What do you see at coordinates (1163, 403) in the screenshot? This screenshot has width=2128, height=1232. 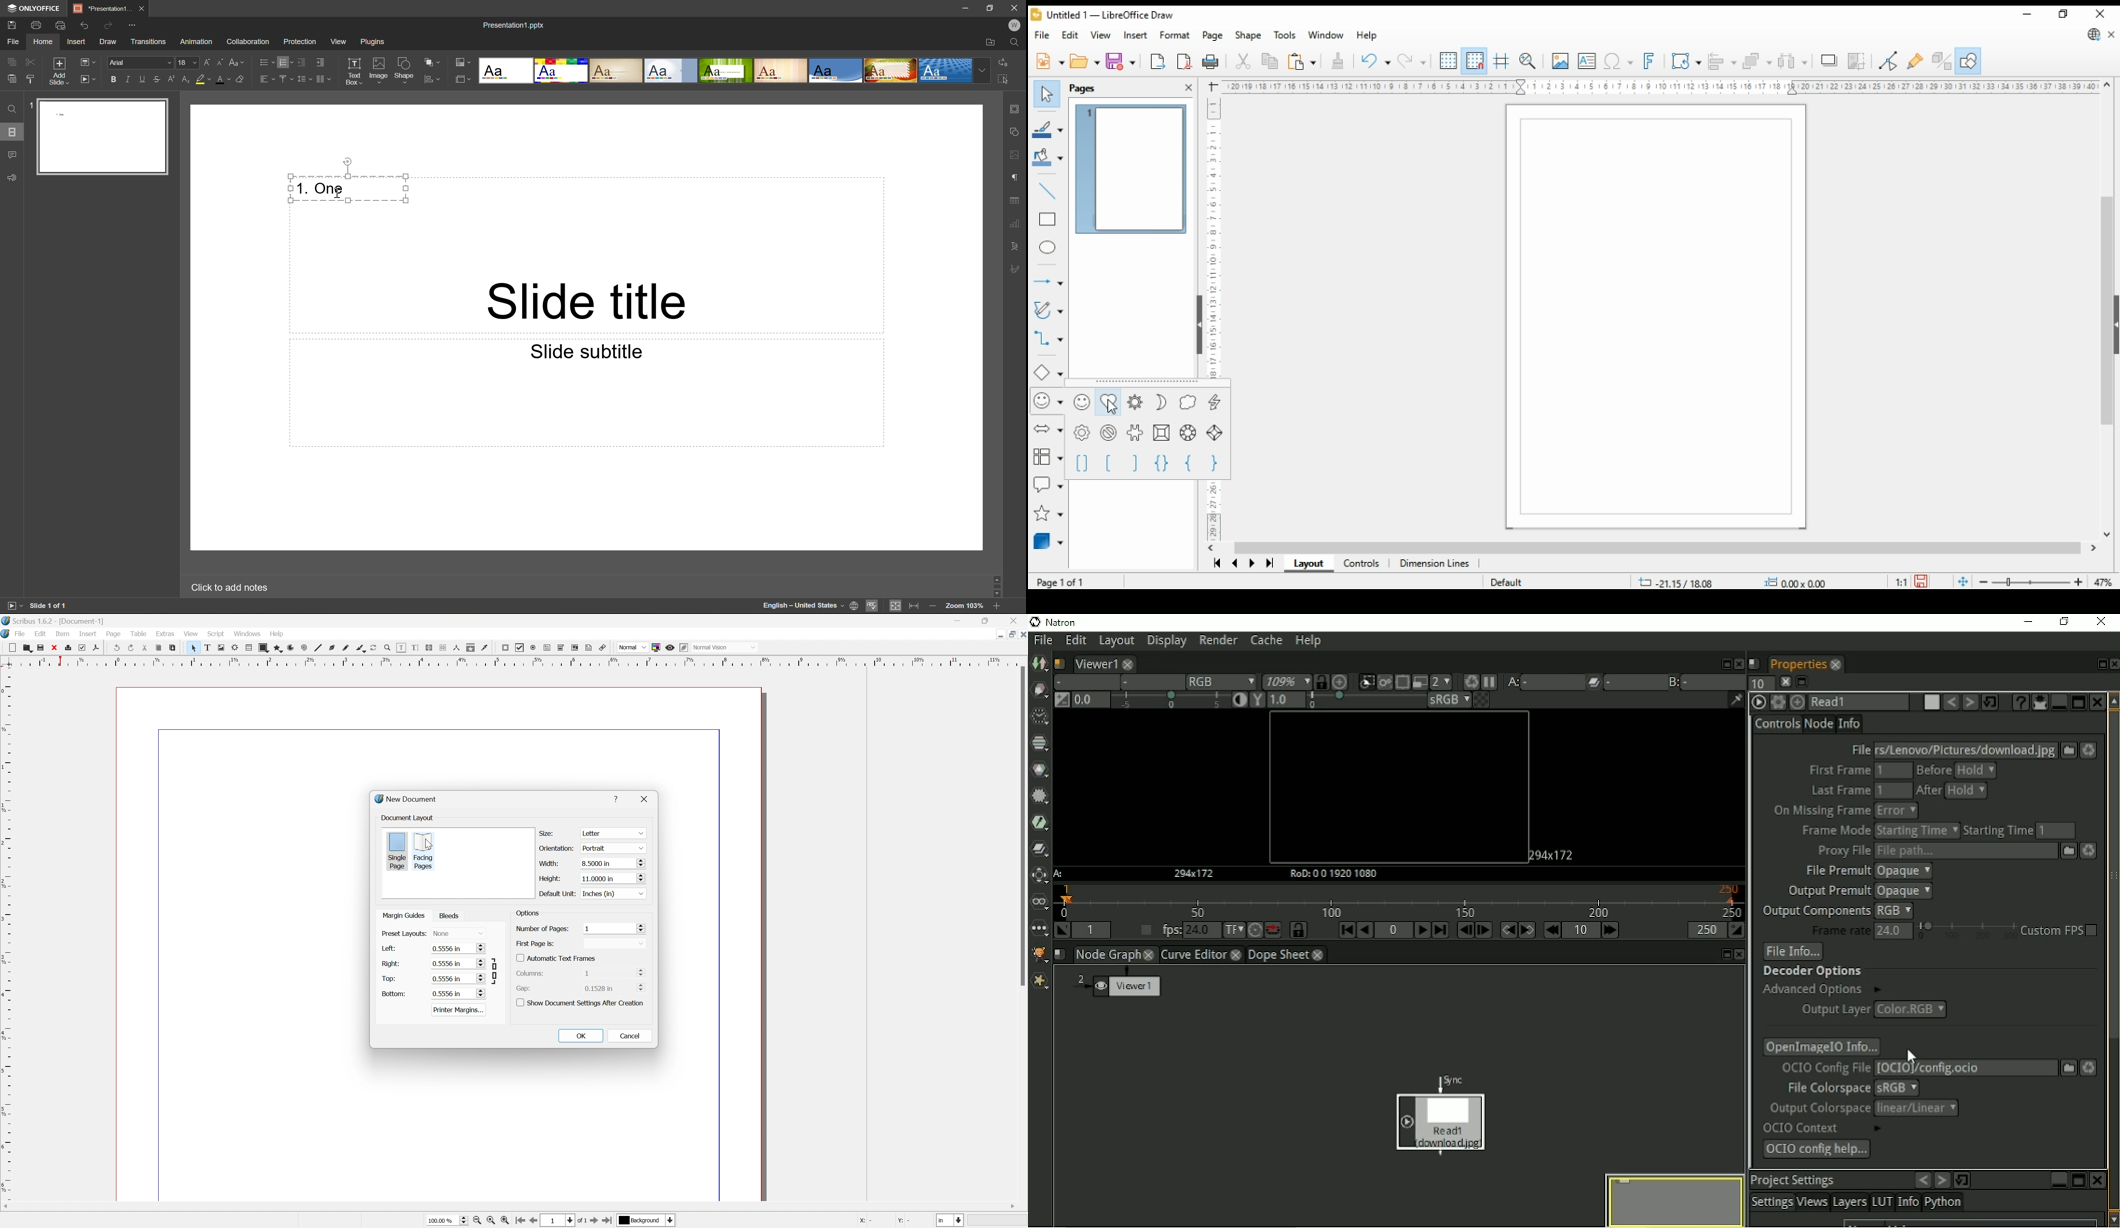 I see `moon` at bounding box center [1163, 403].